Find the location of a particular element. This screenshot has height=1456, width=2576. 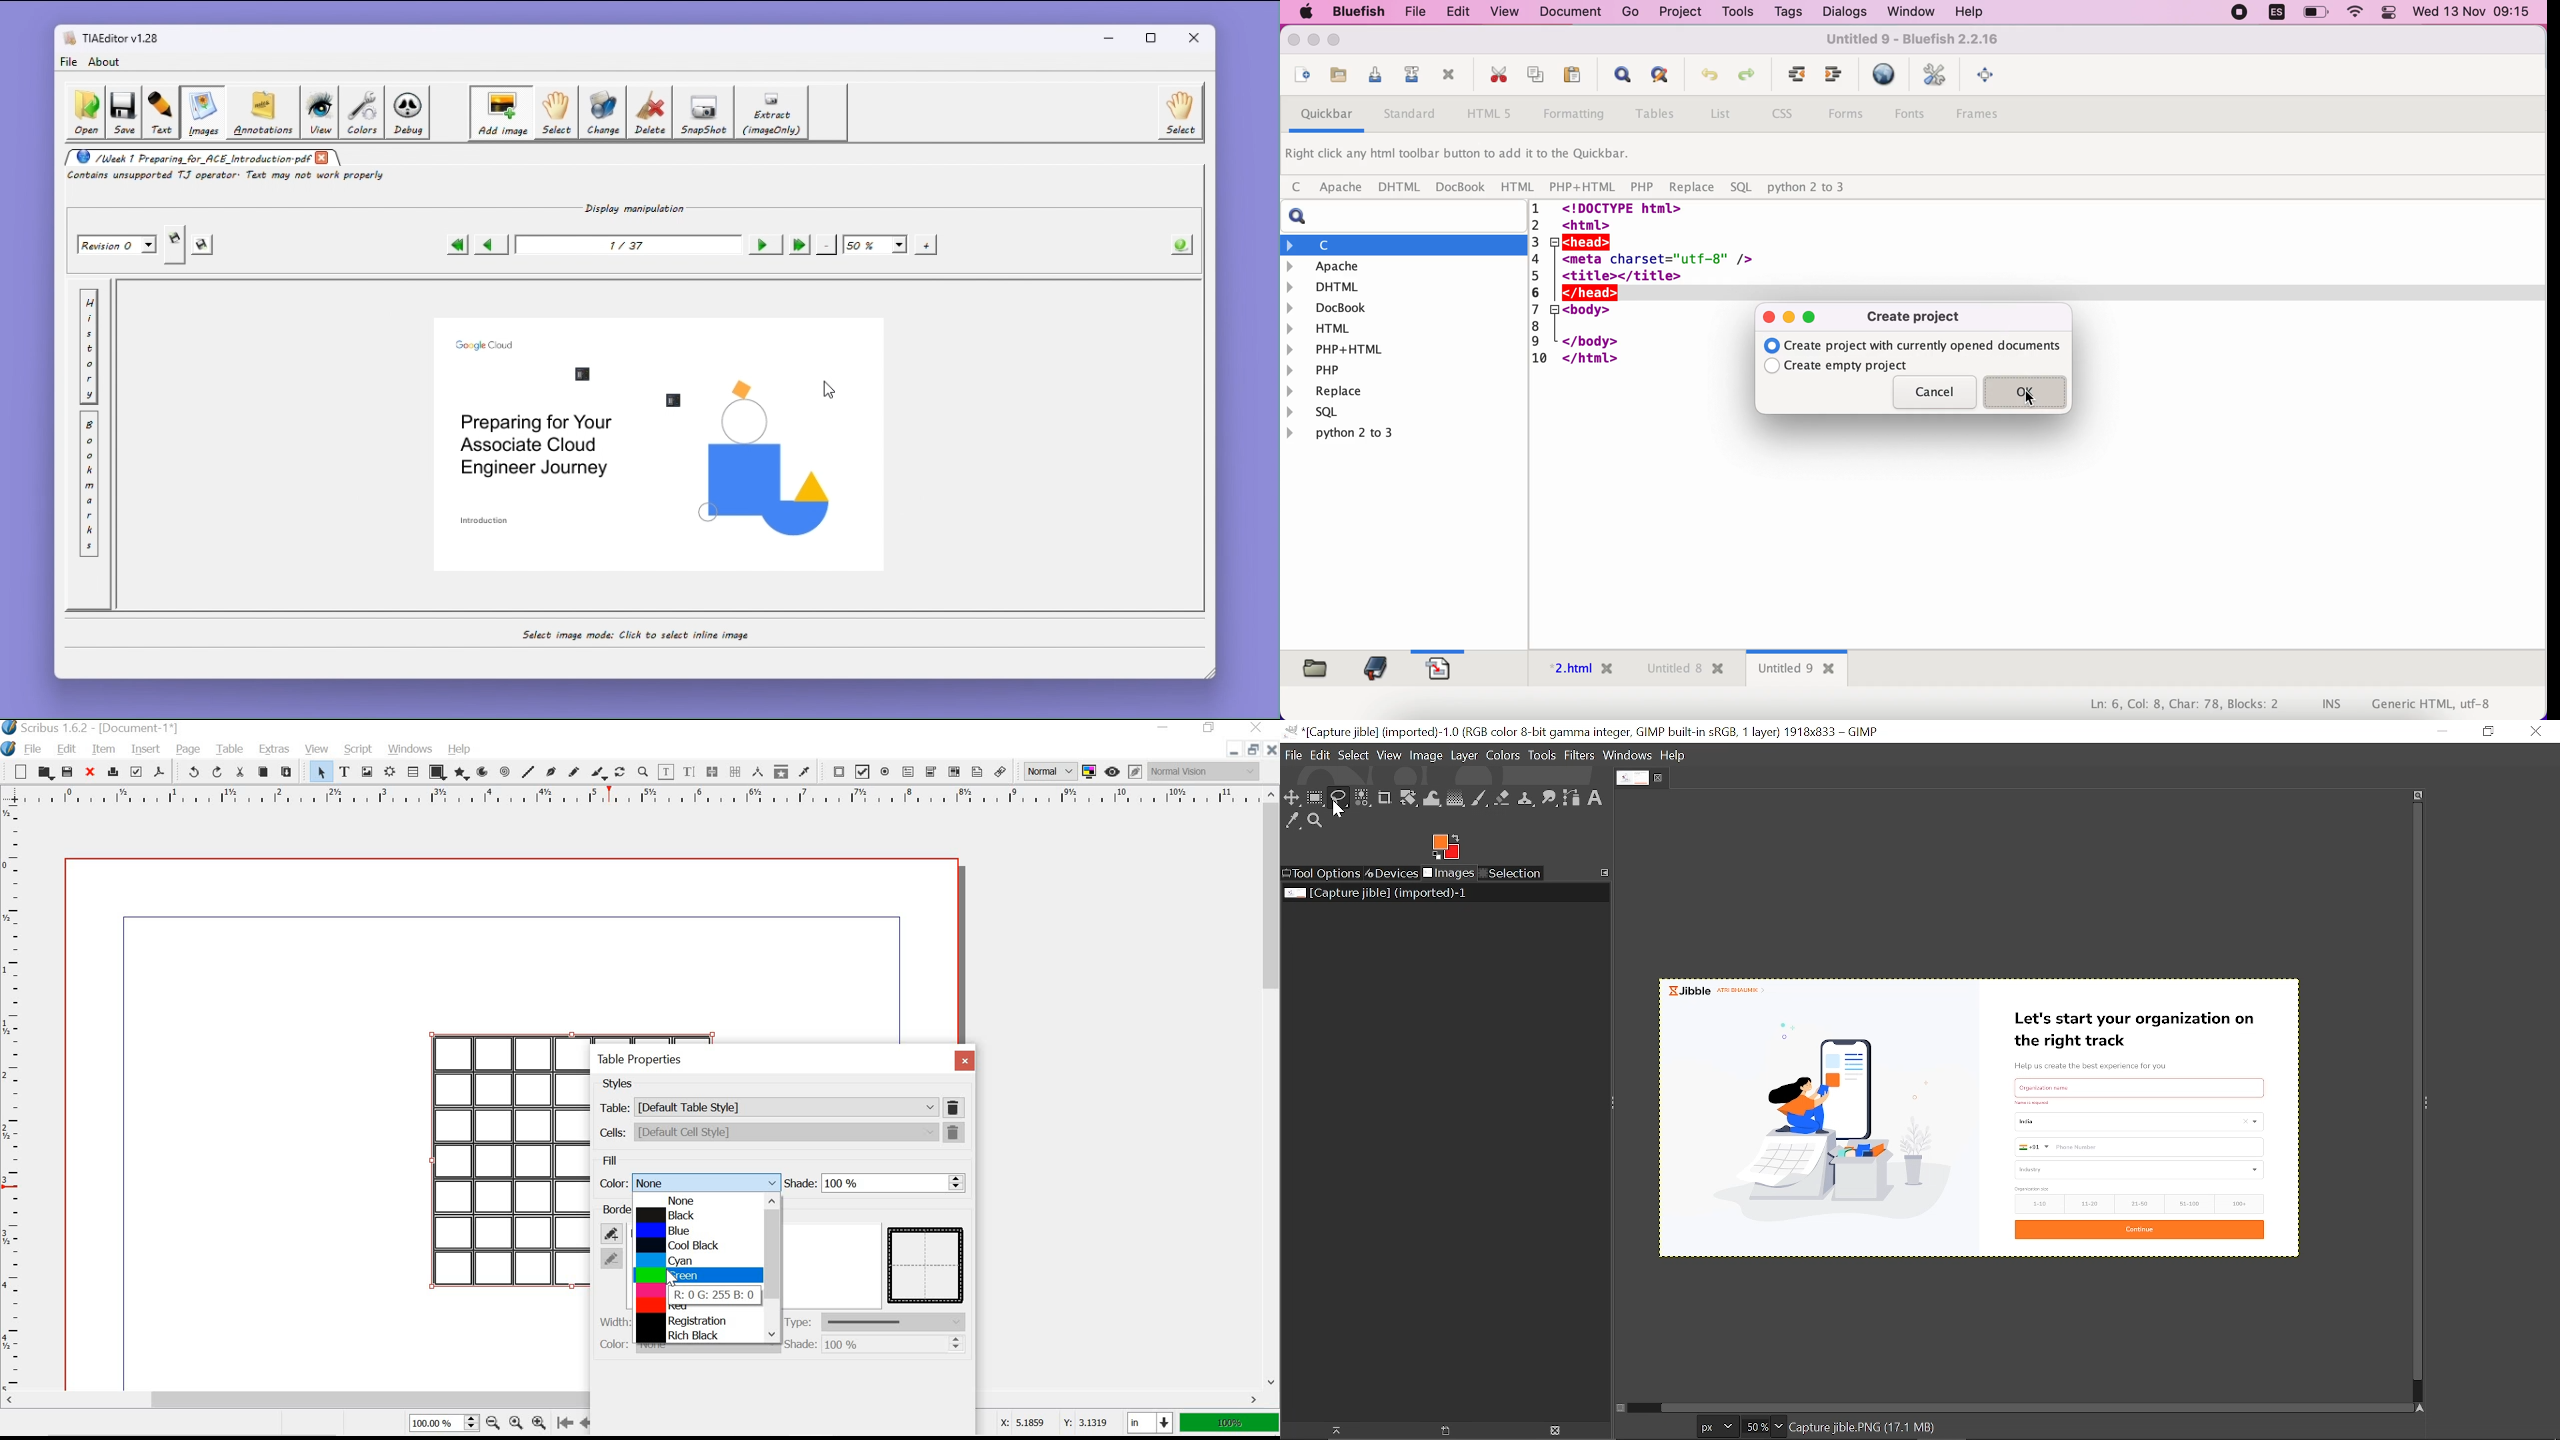

Close tab is located at coordinates (1661, 778).